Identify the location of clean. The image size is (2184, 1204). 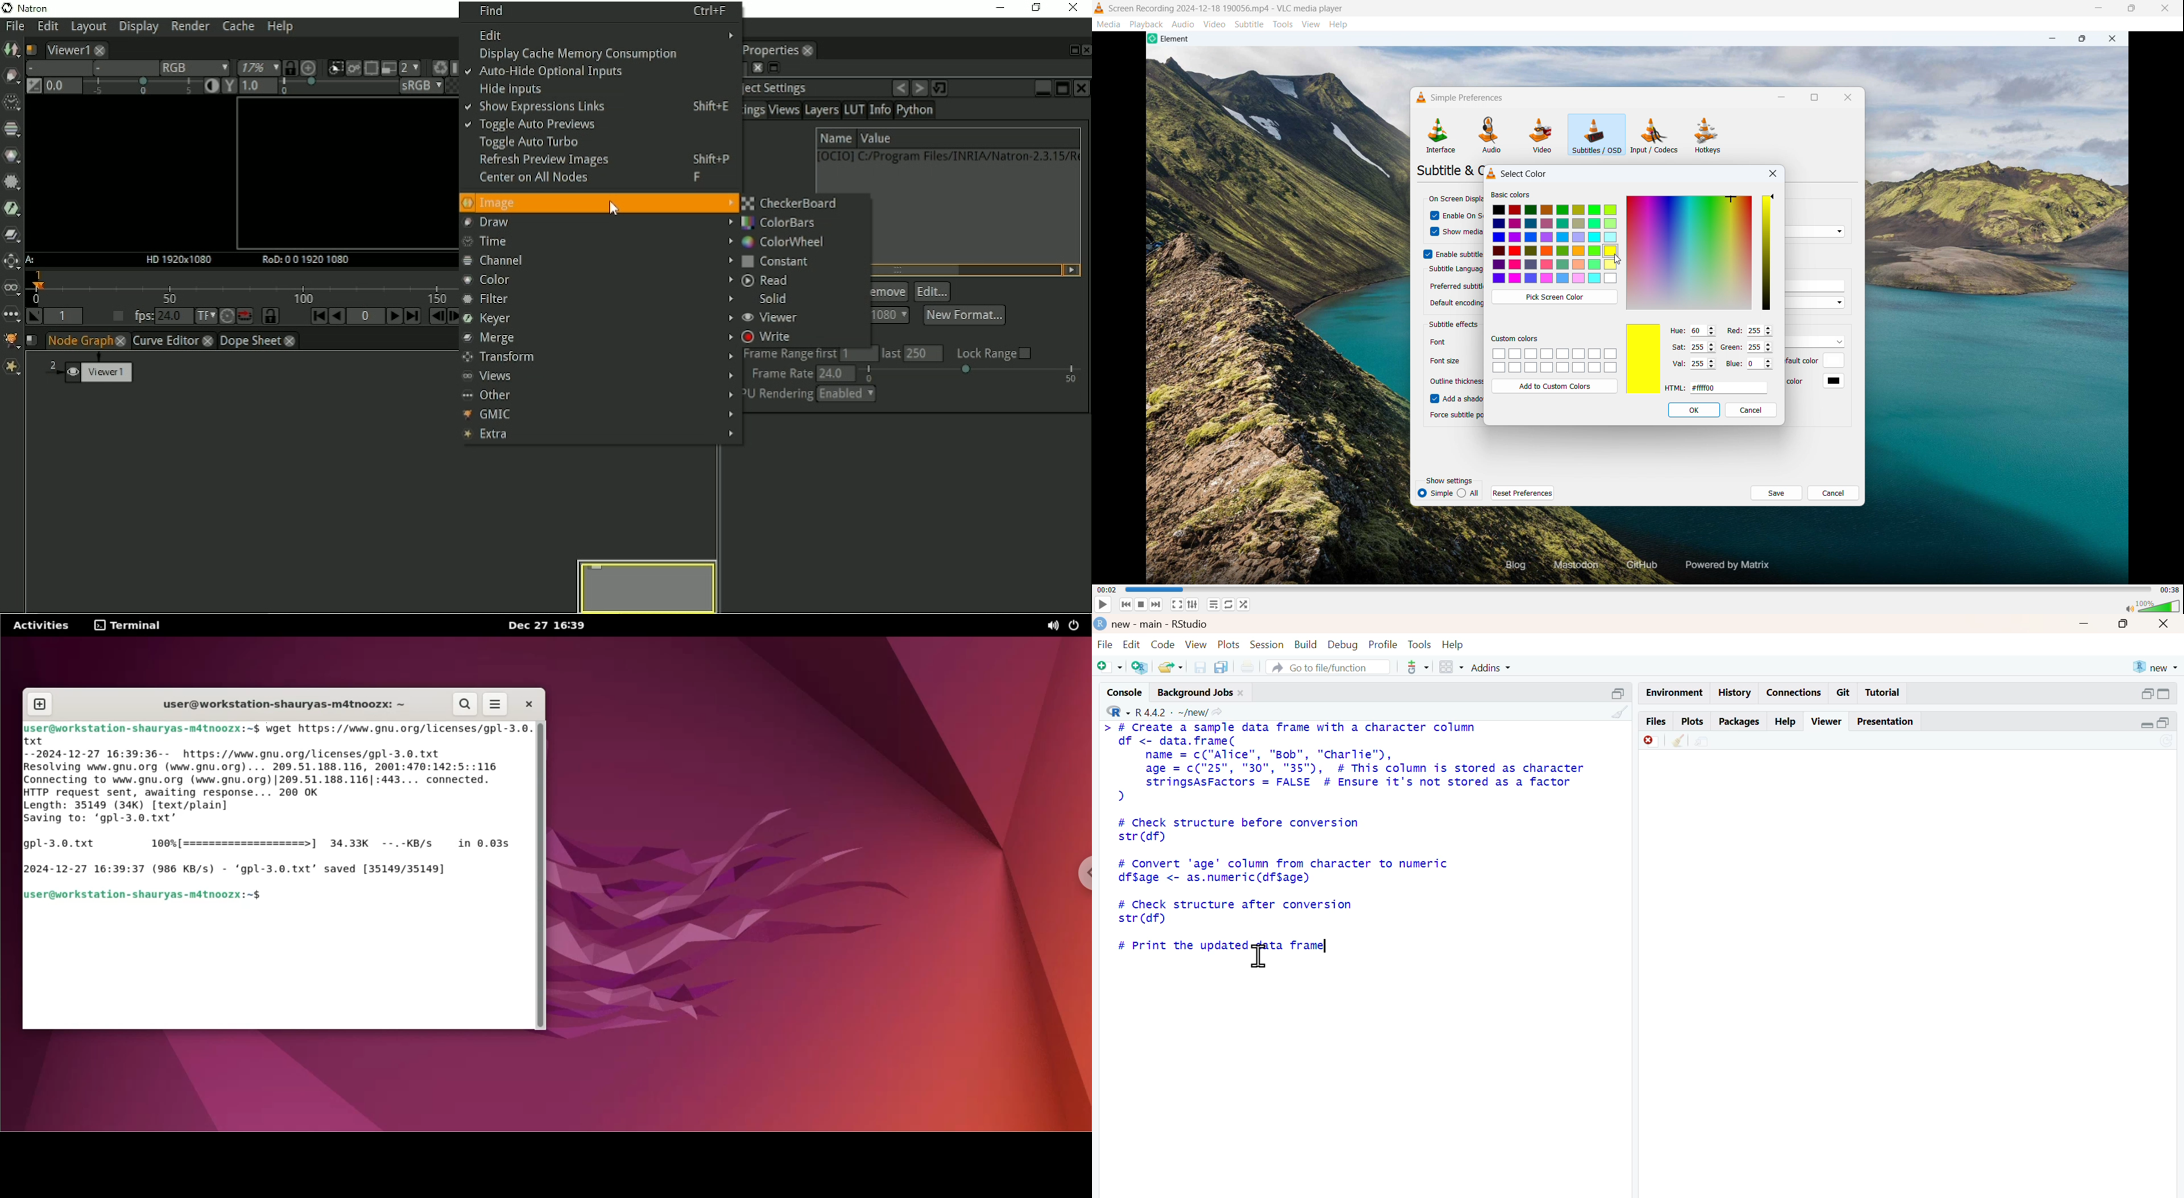
(1621, 712).